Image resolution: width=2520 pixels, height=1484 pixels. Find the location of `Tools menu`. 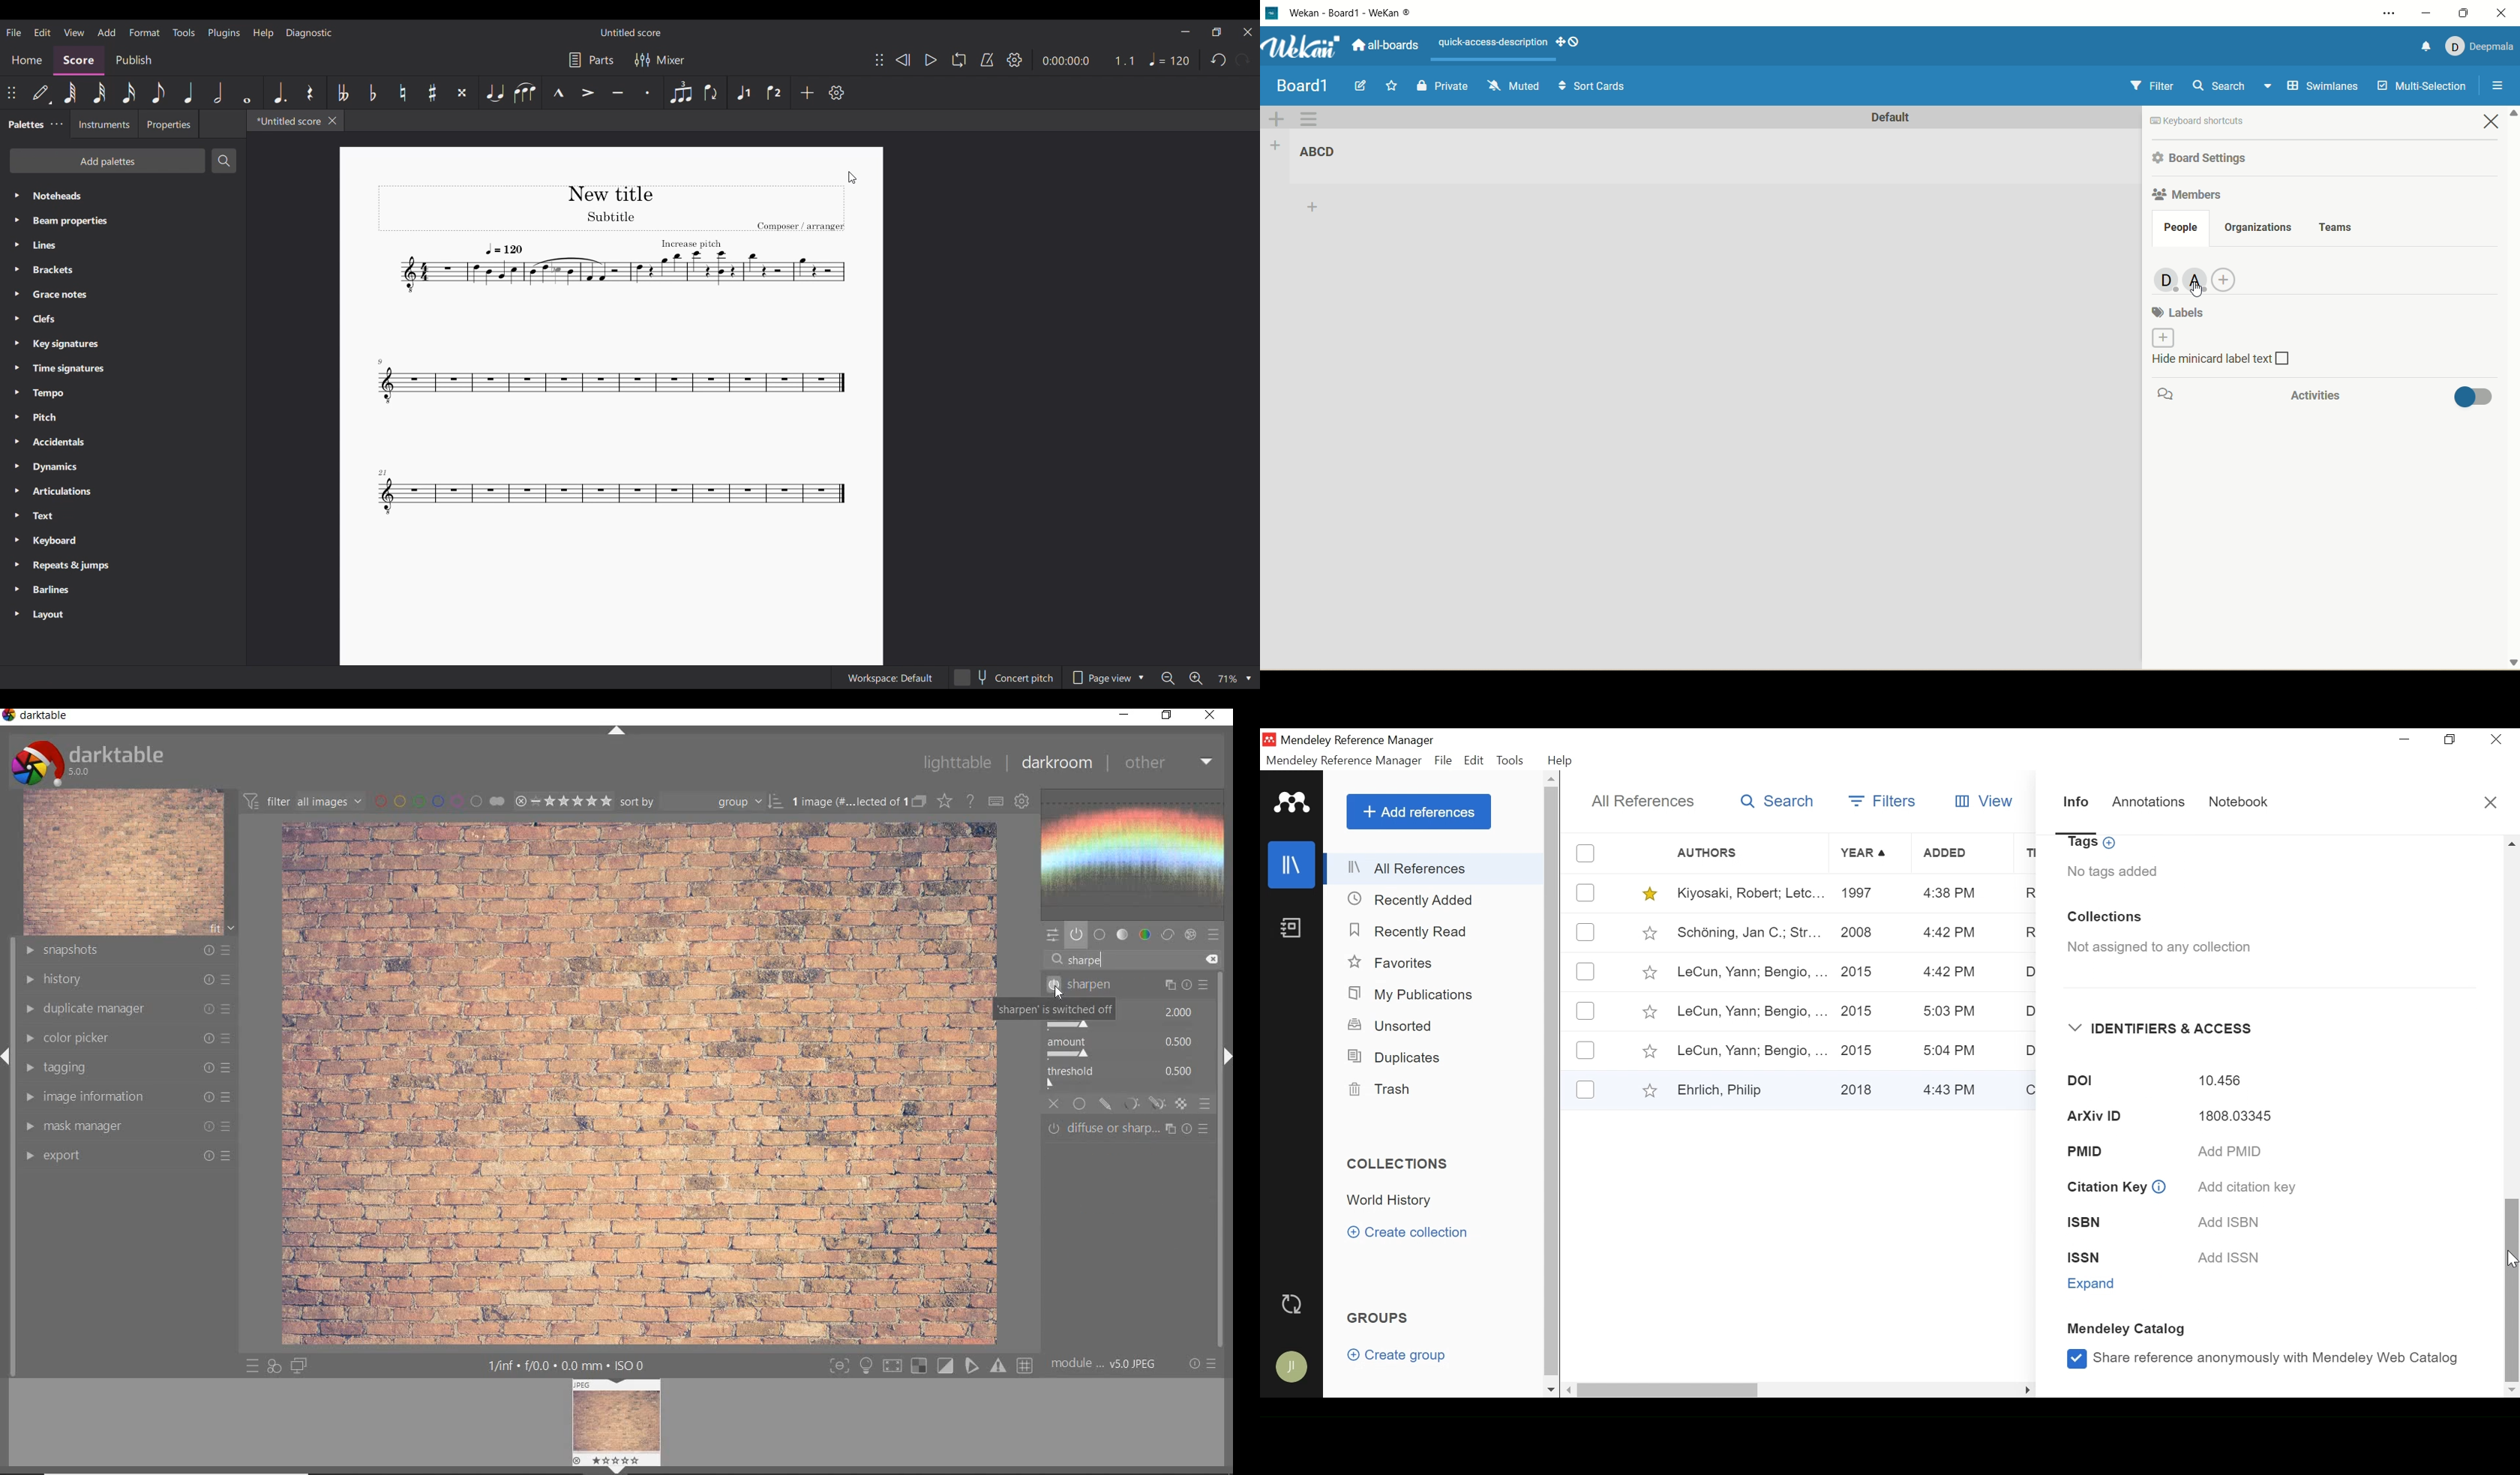

Tools menu is located at coordinates (184, 32).